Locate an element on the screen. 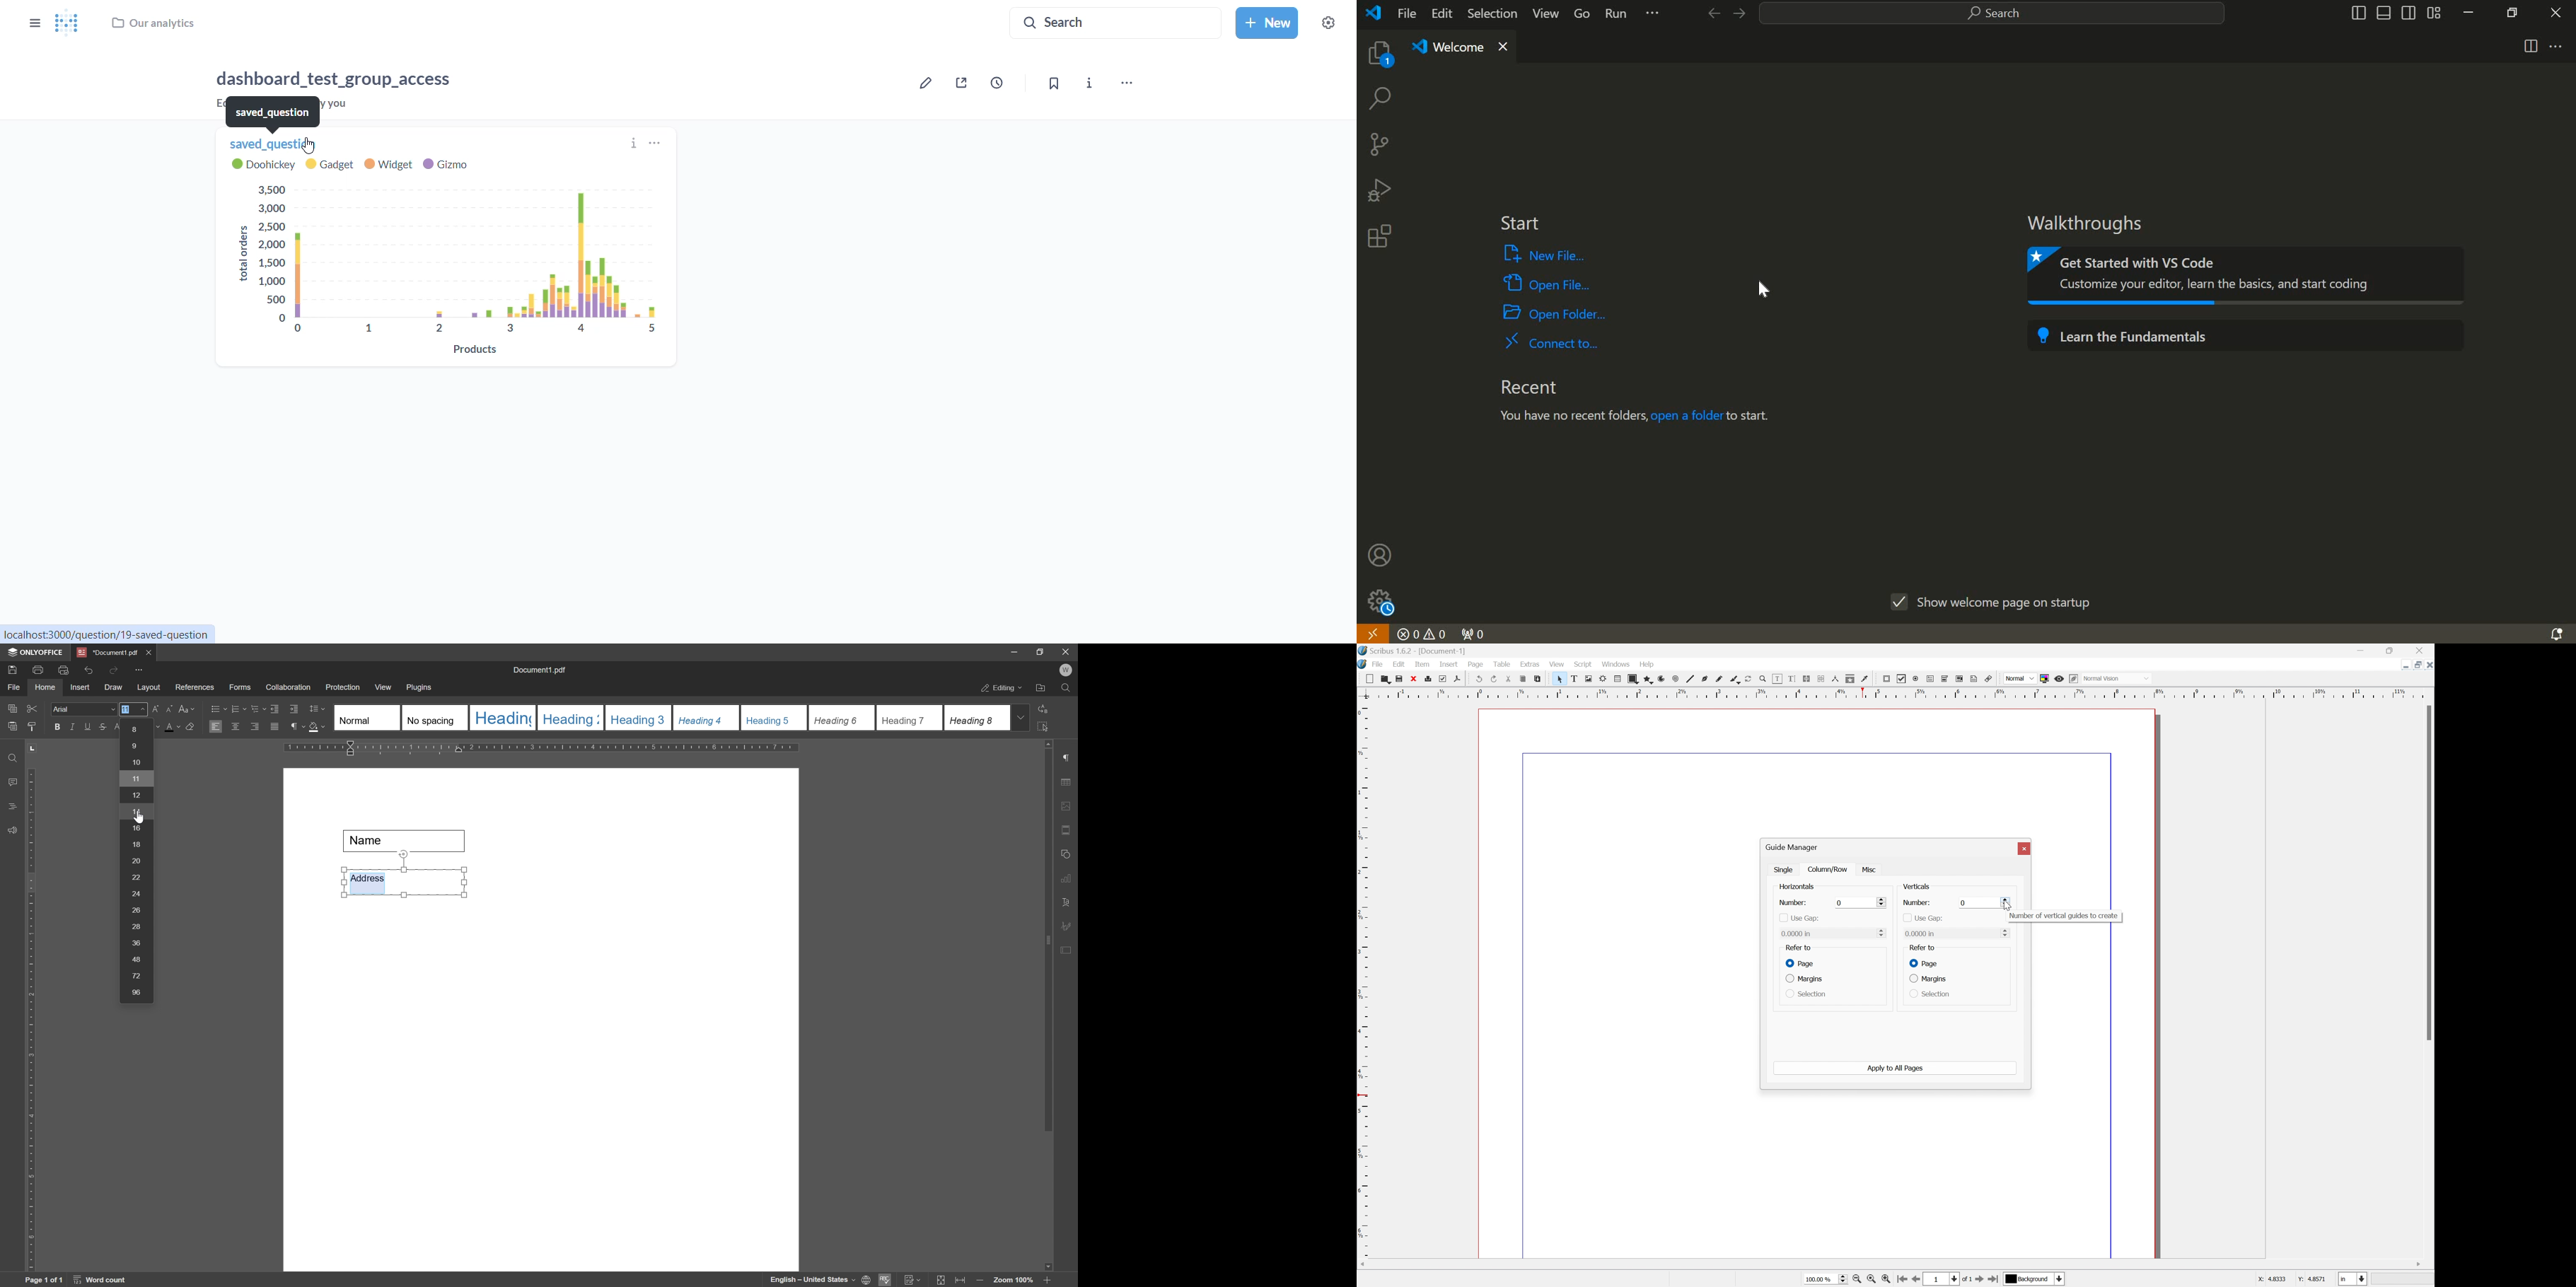 The image size is (2576, 1288). table is located at coordinates (1618, 679).